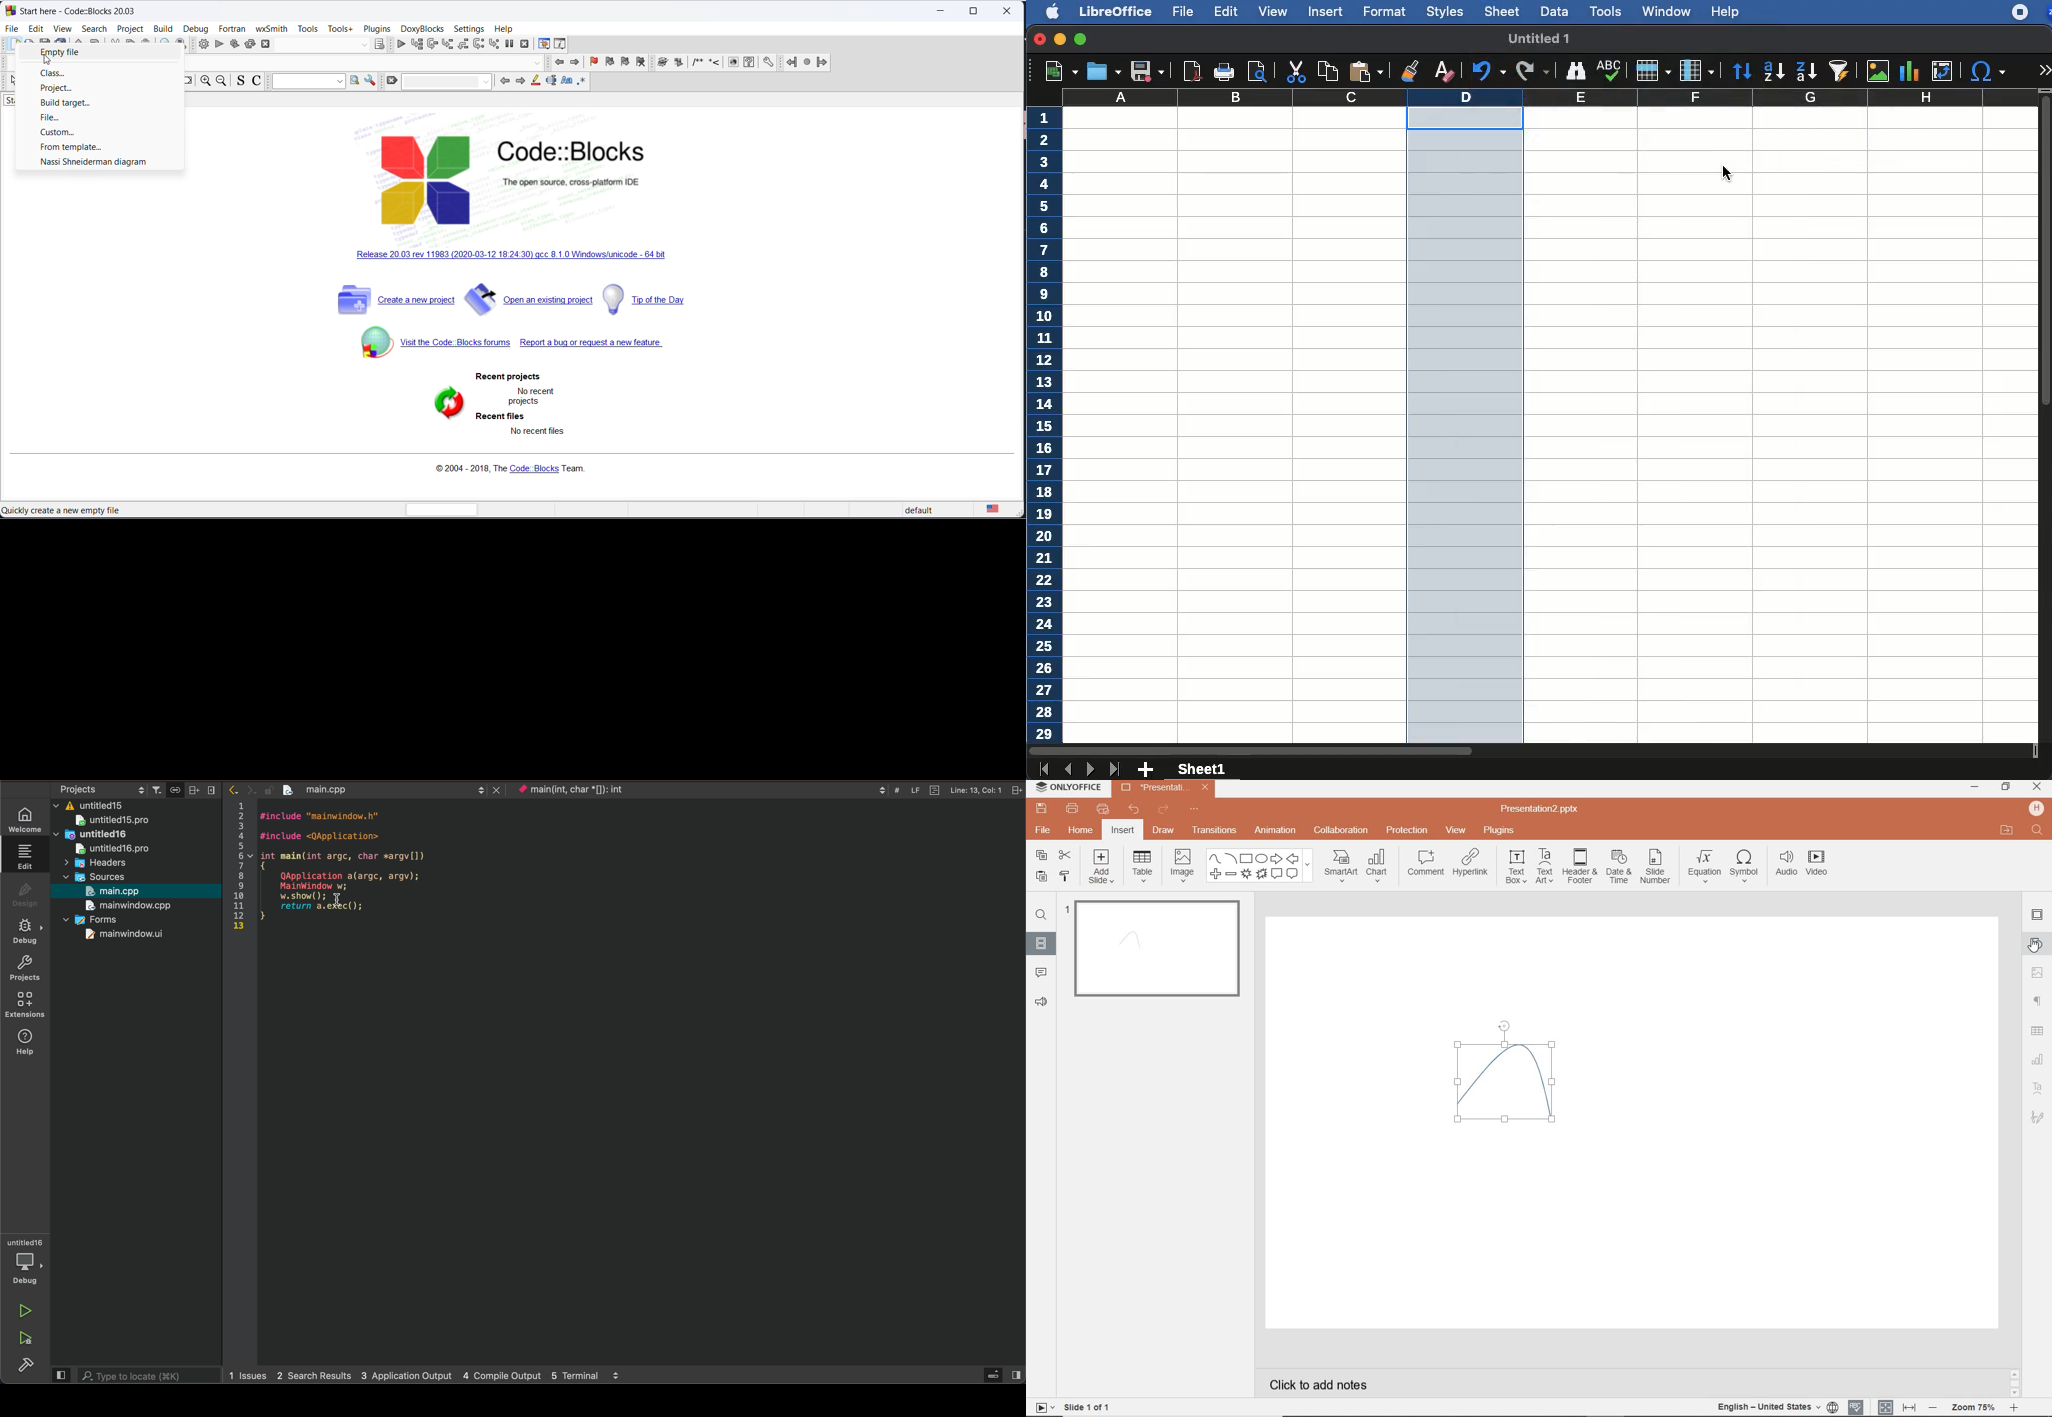 The width and height of the screenshot is (2072, 1428). I want to click on AUDIO, so click(1787, 864).